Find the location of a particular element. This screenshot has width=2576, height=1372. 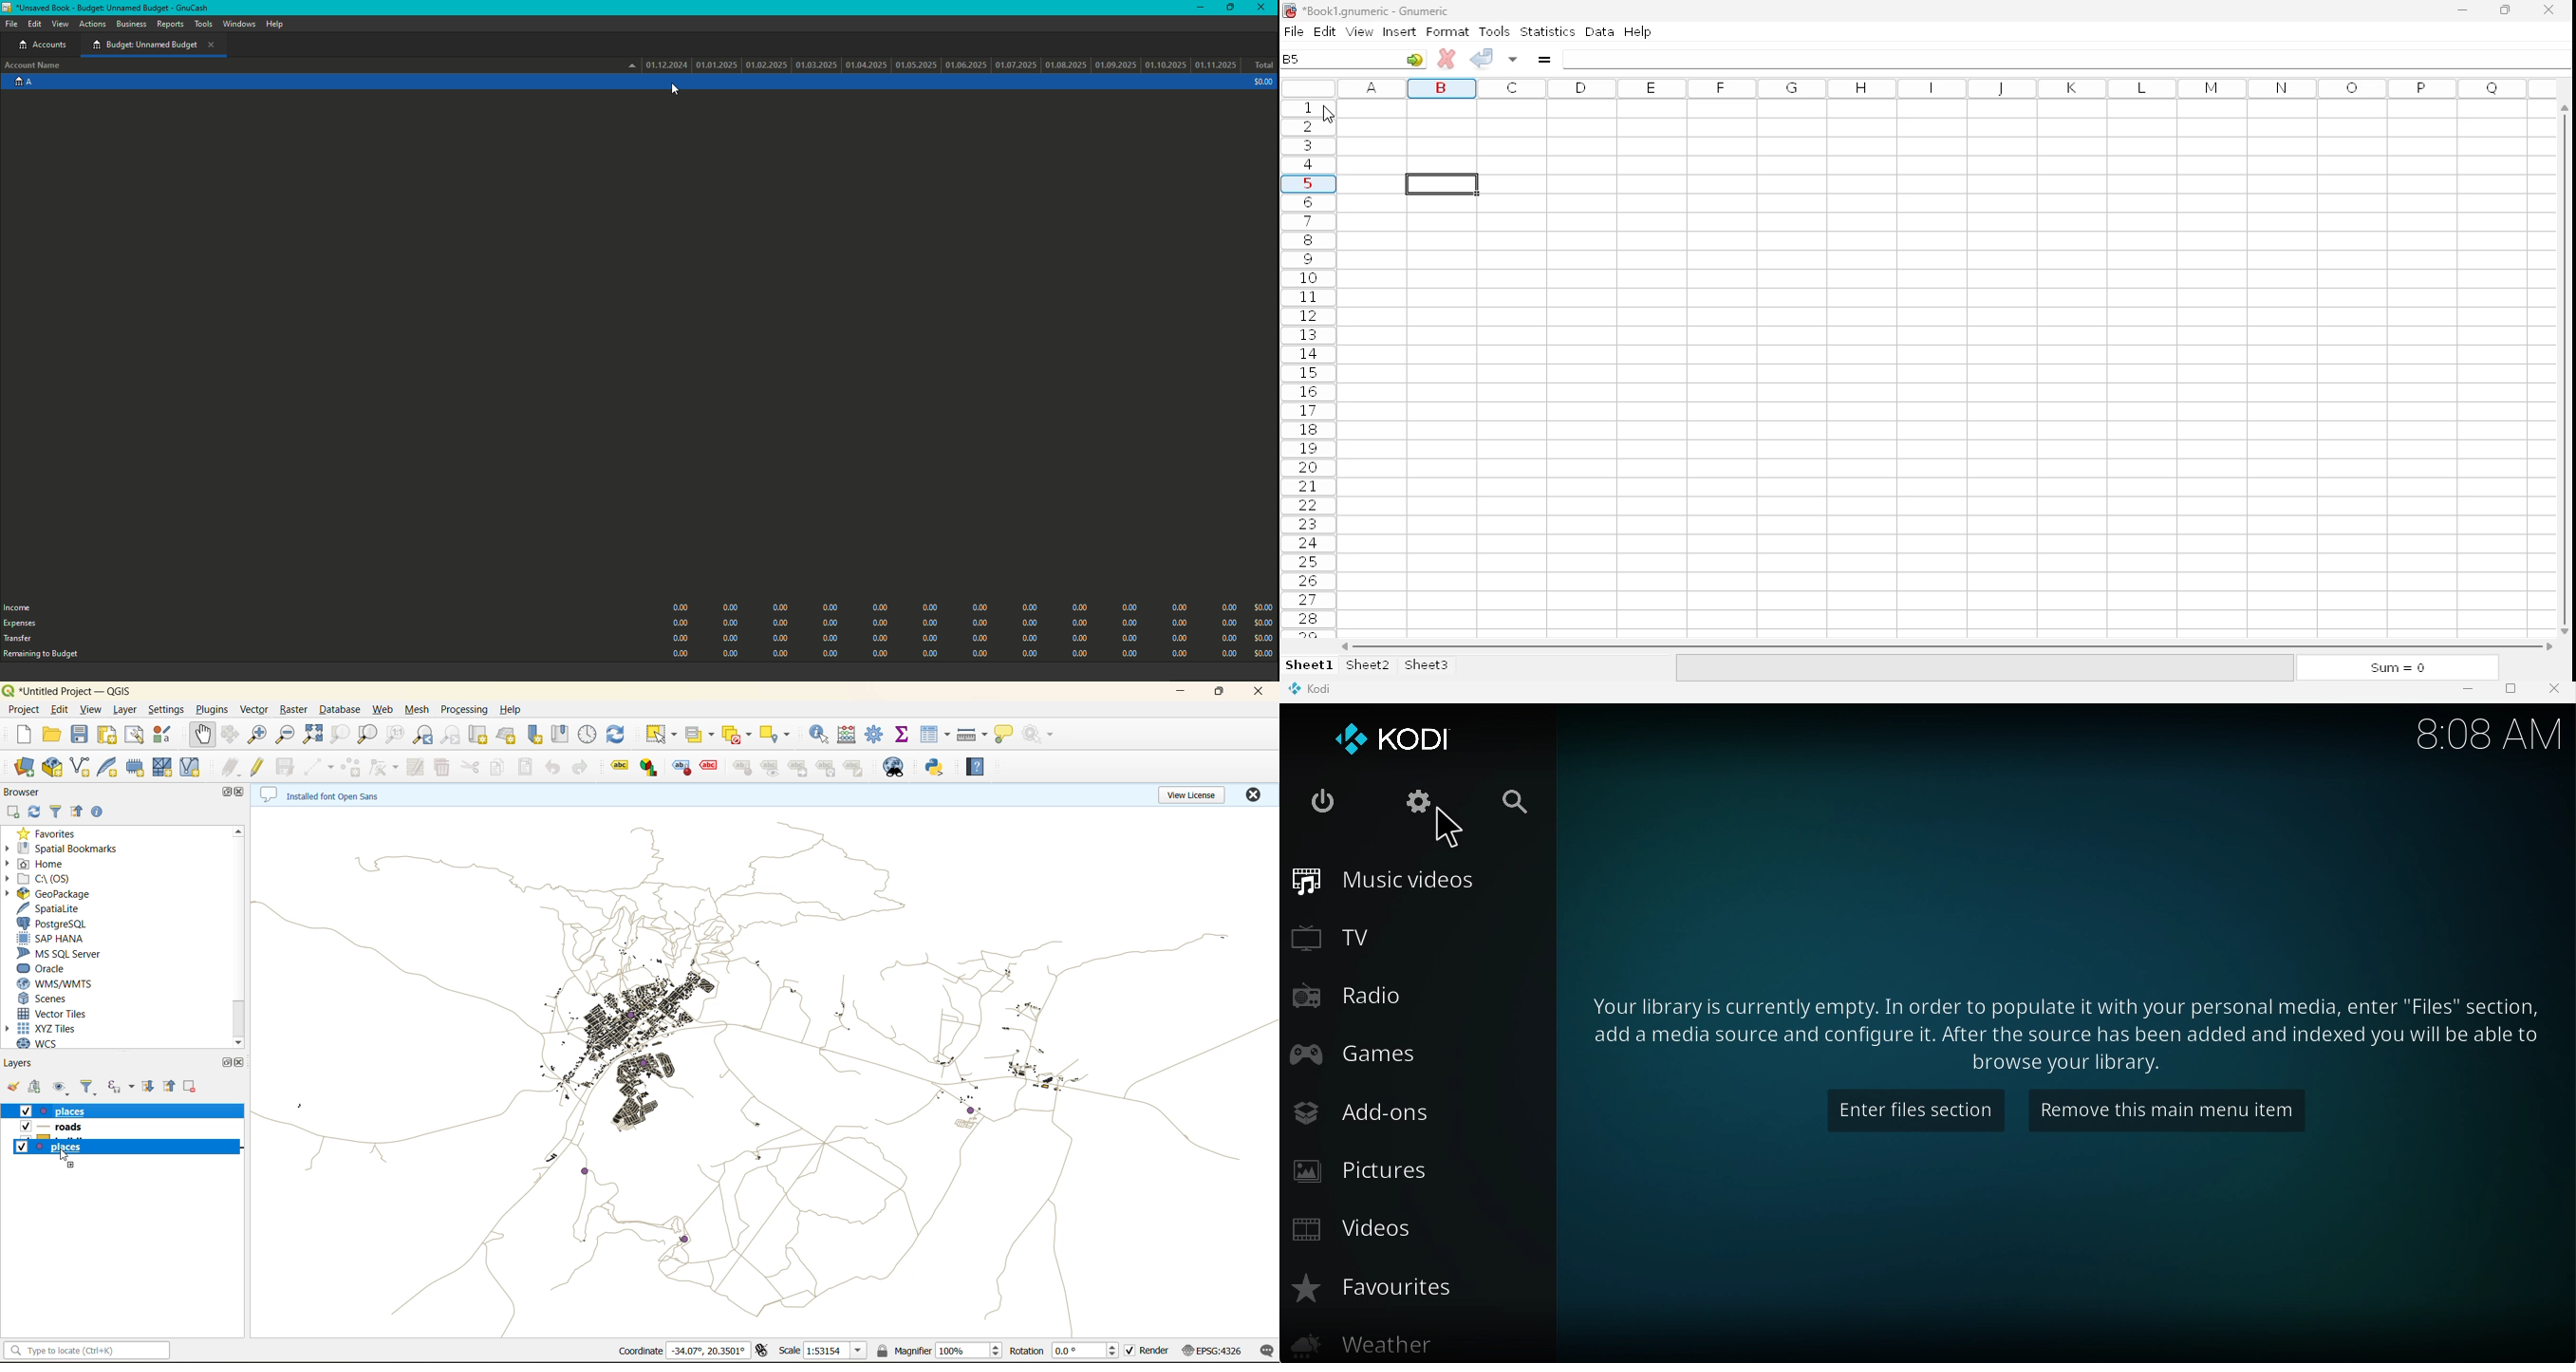

Date range is located at coordinates (934, 64).